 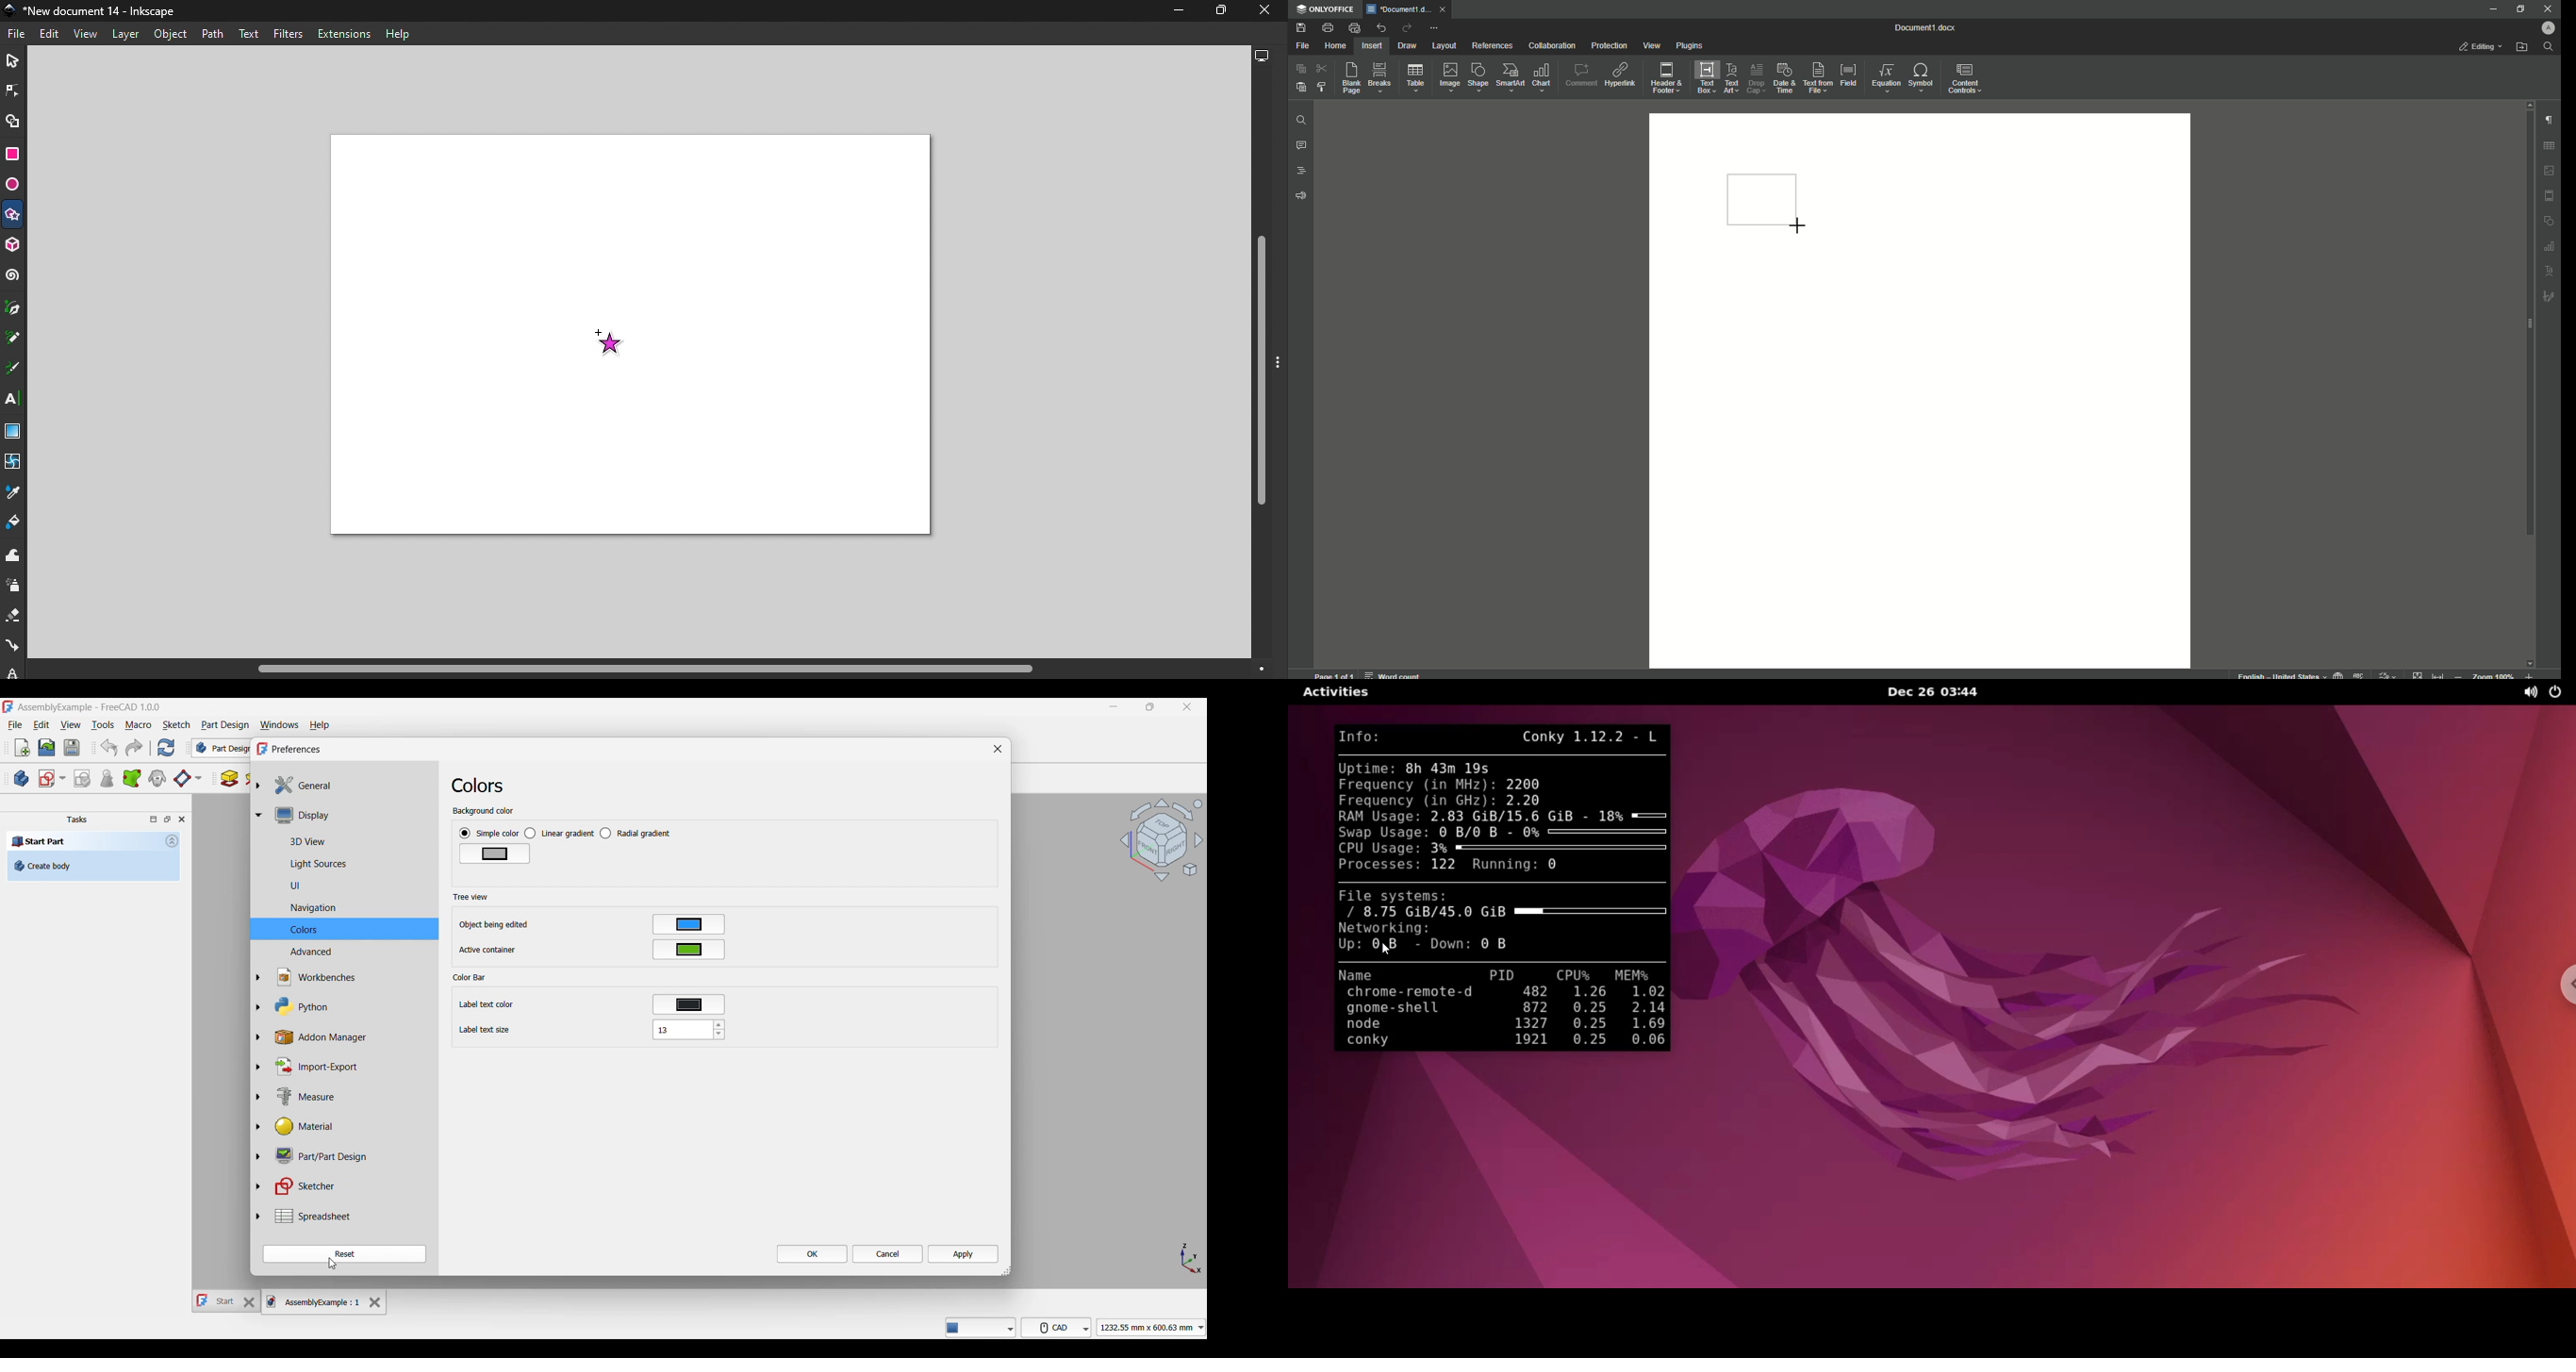 What do you see at coordinates (279, 726) in the screenshot?
I see `Windows menu` at bounding box center [279, 726].